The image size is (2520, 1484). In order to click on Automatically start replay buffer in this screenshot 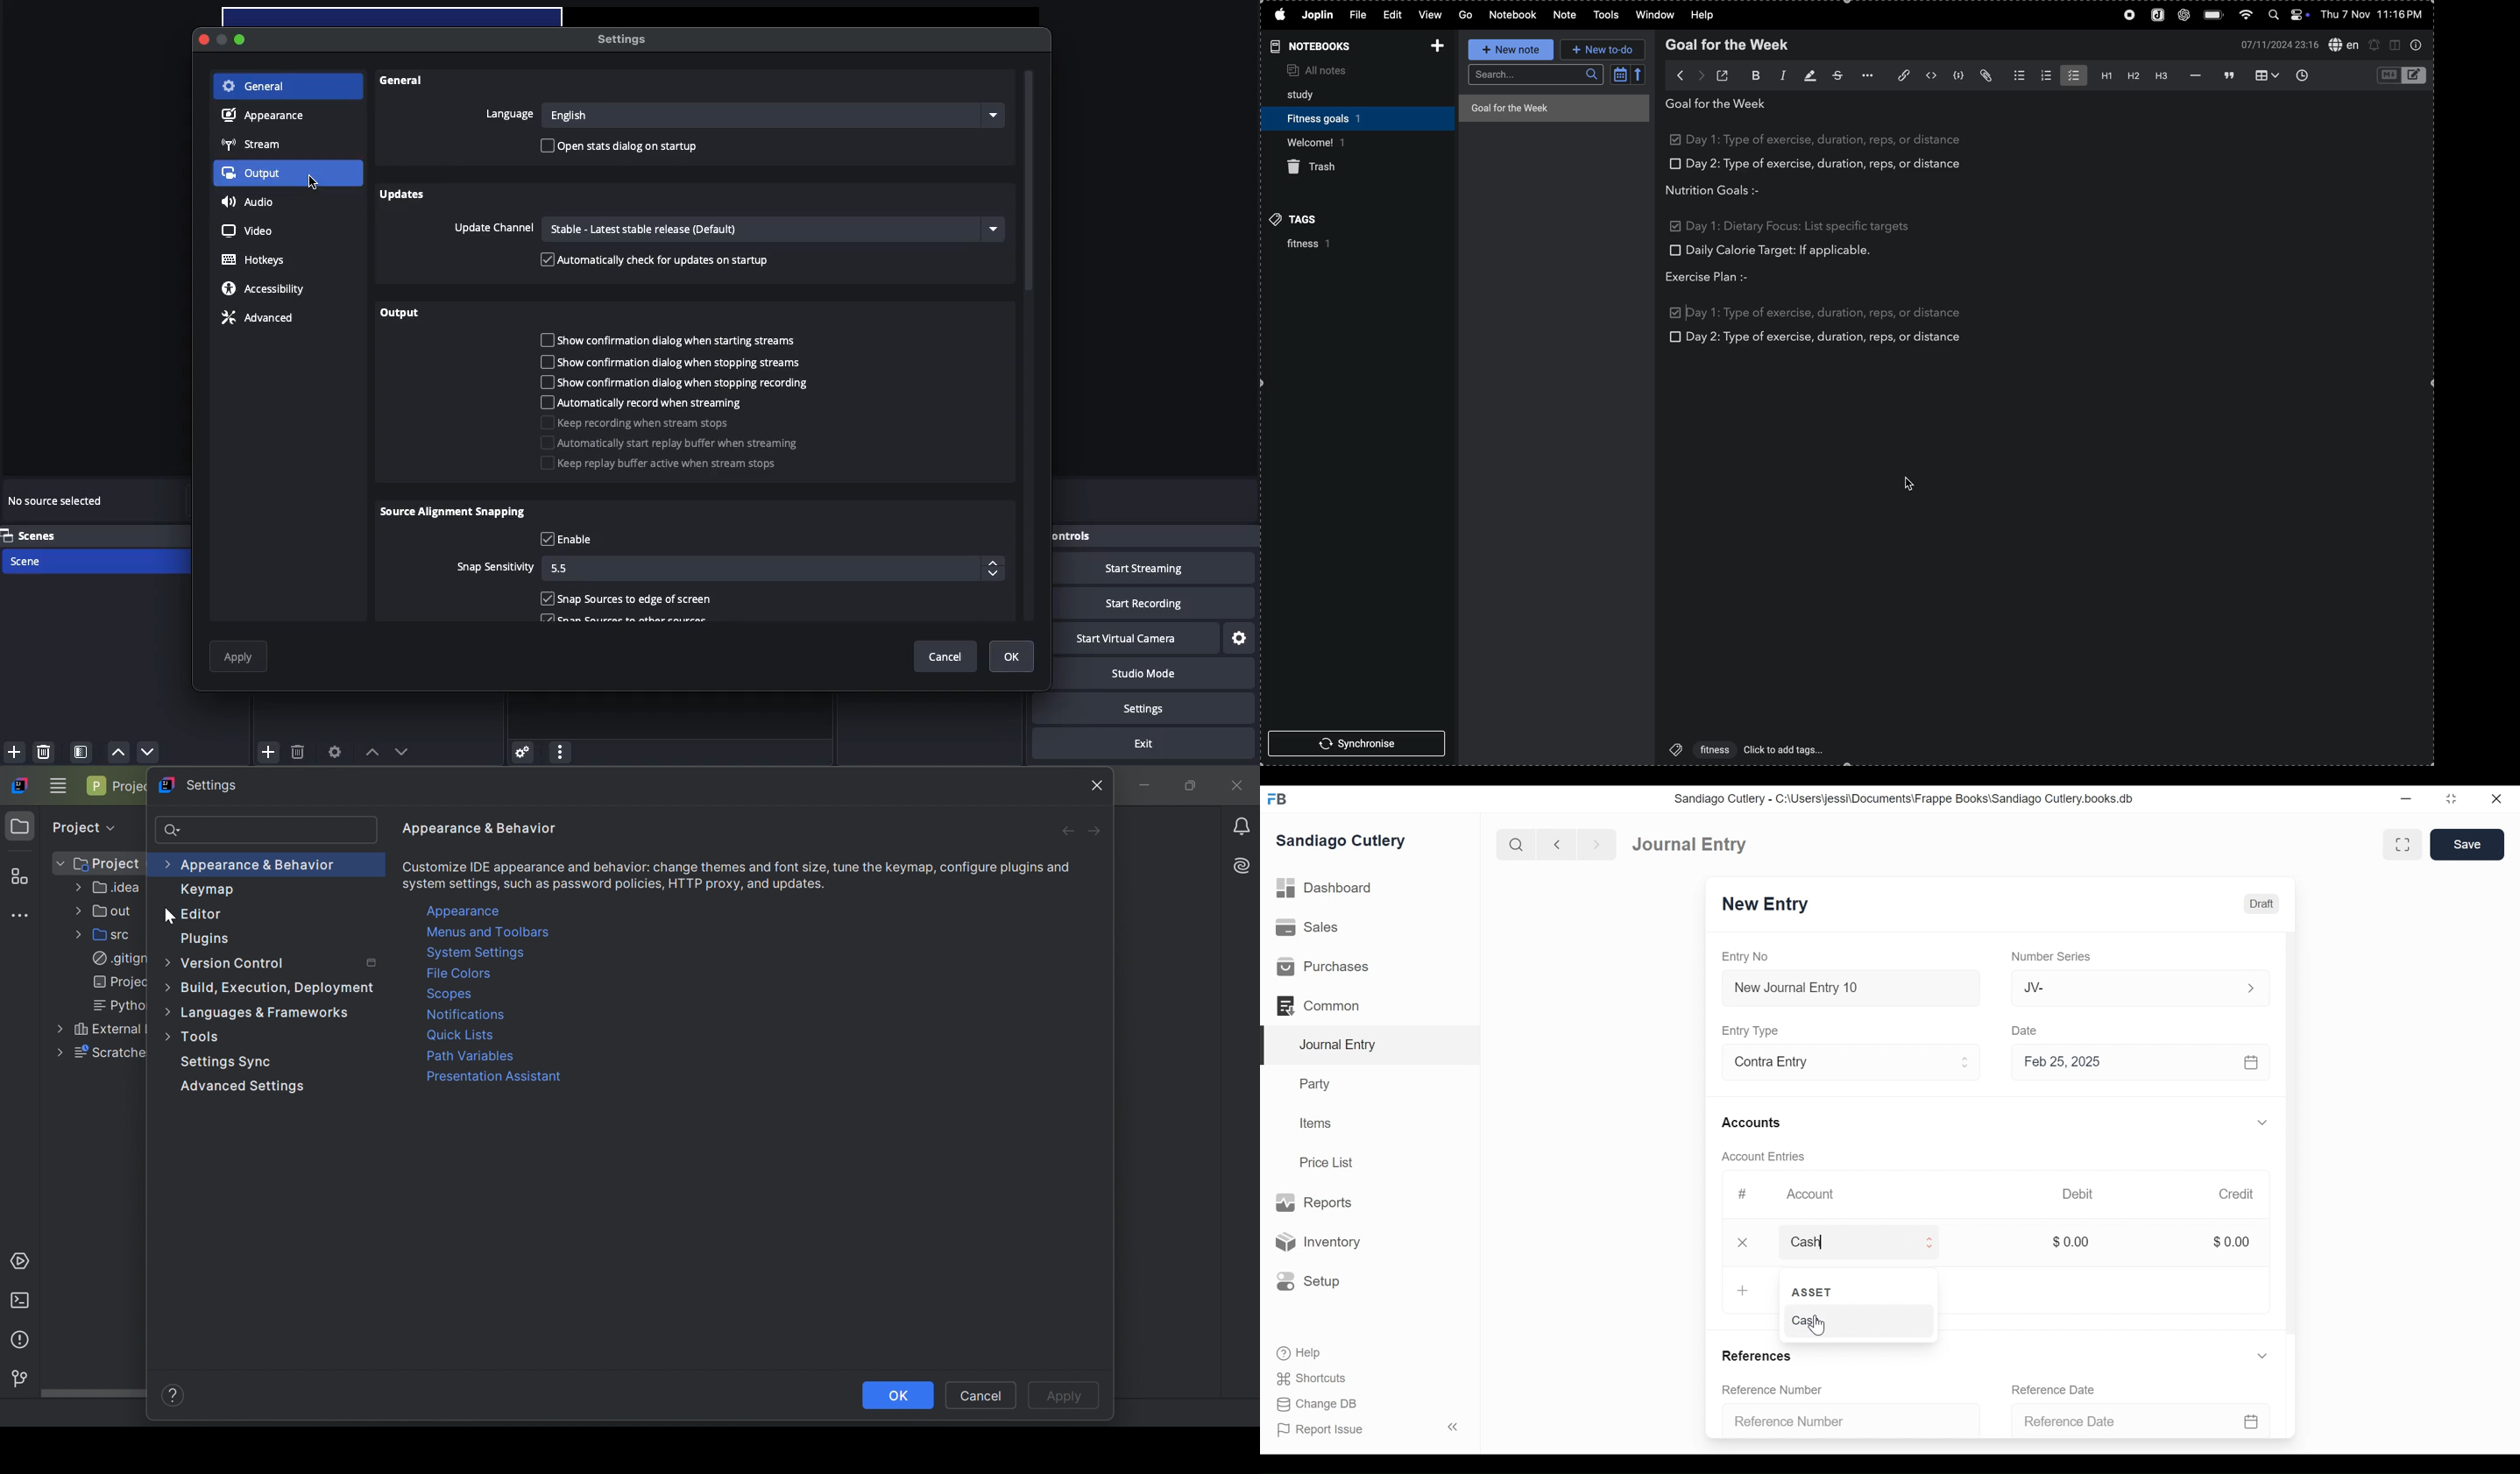, I will do `click(671, 445)`.